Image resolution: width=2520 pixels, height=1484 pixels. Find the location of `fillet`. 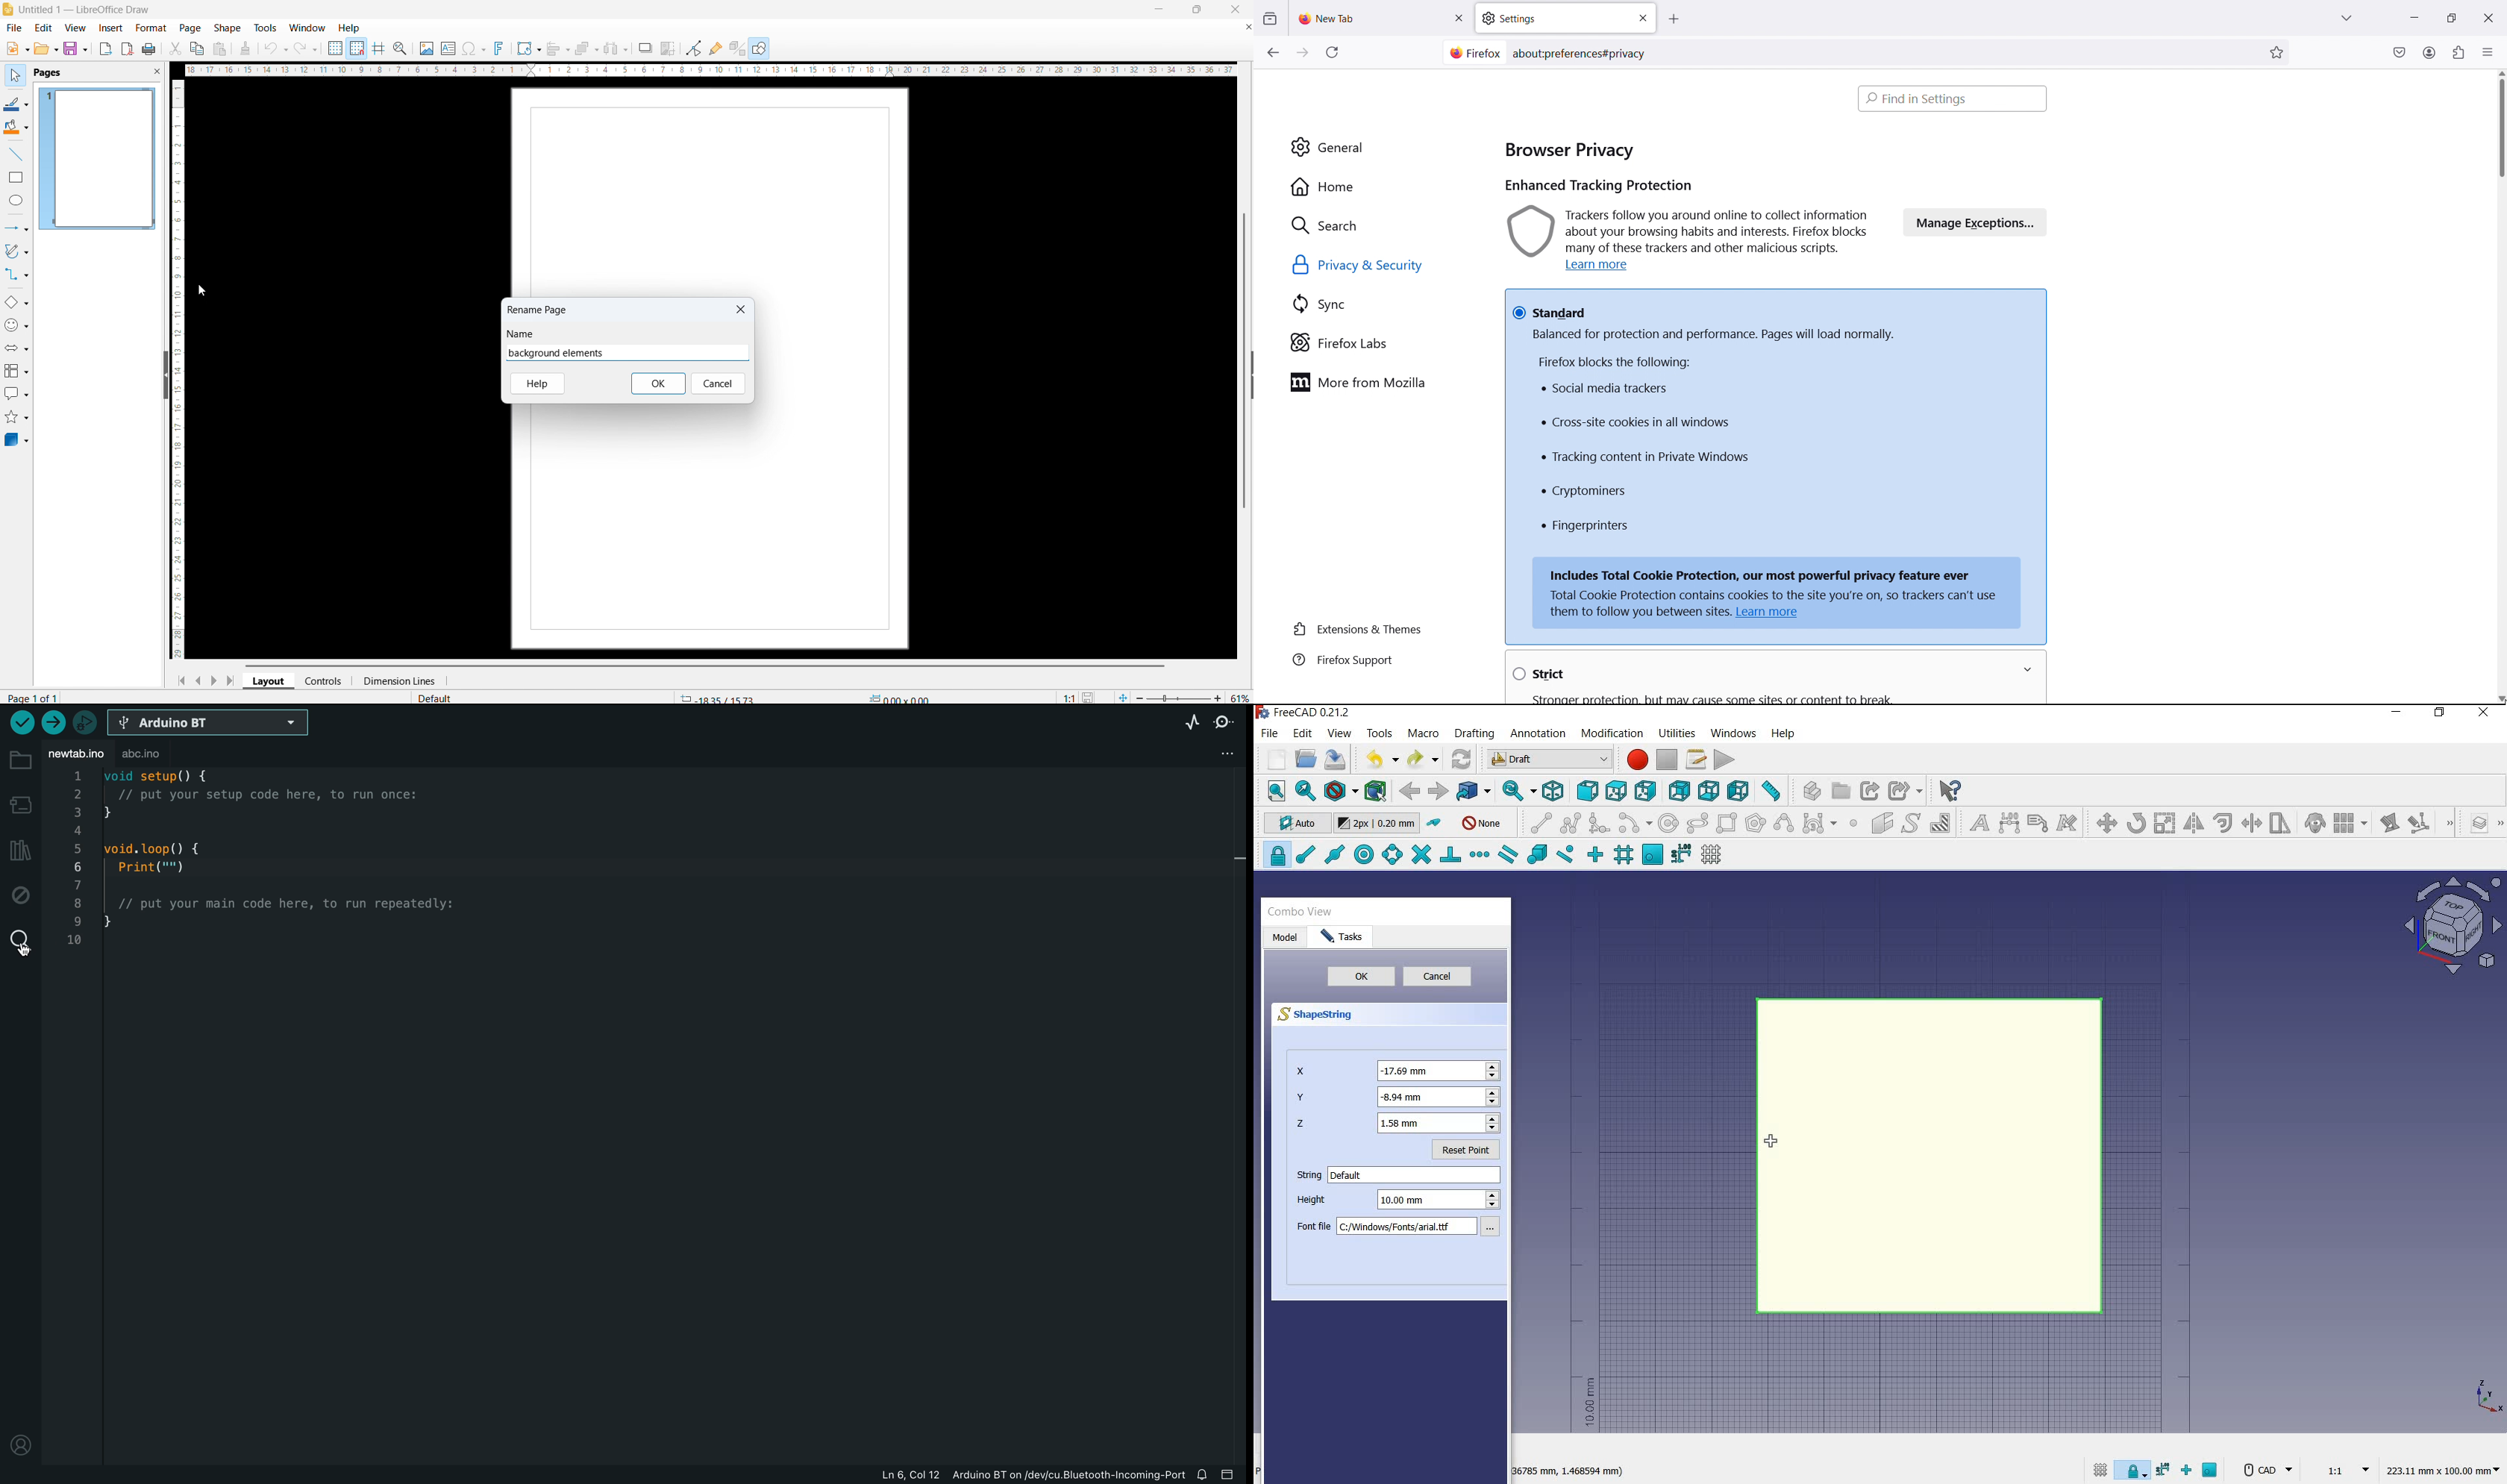

fillet is located at coordinates (1600, 824).